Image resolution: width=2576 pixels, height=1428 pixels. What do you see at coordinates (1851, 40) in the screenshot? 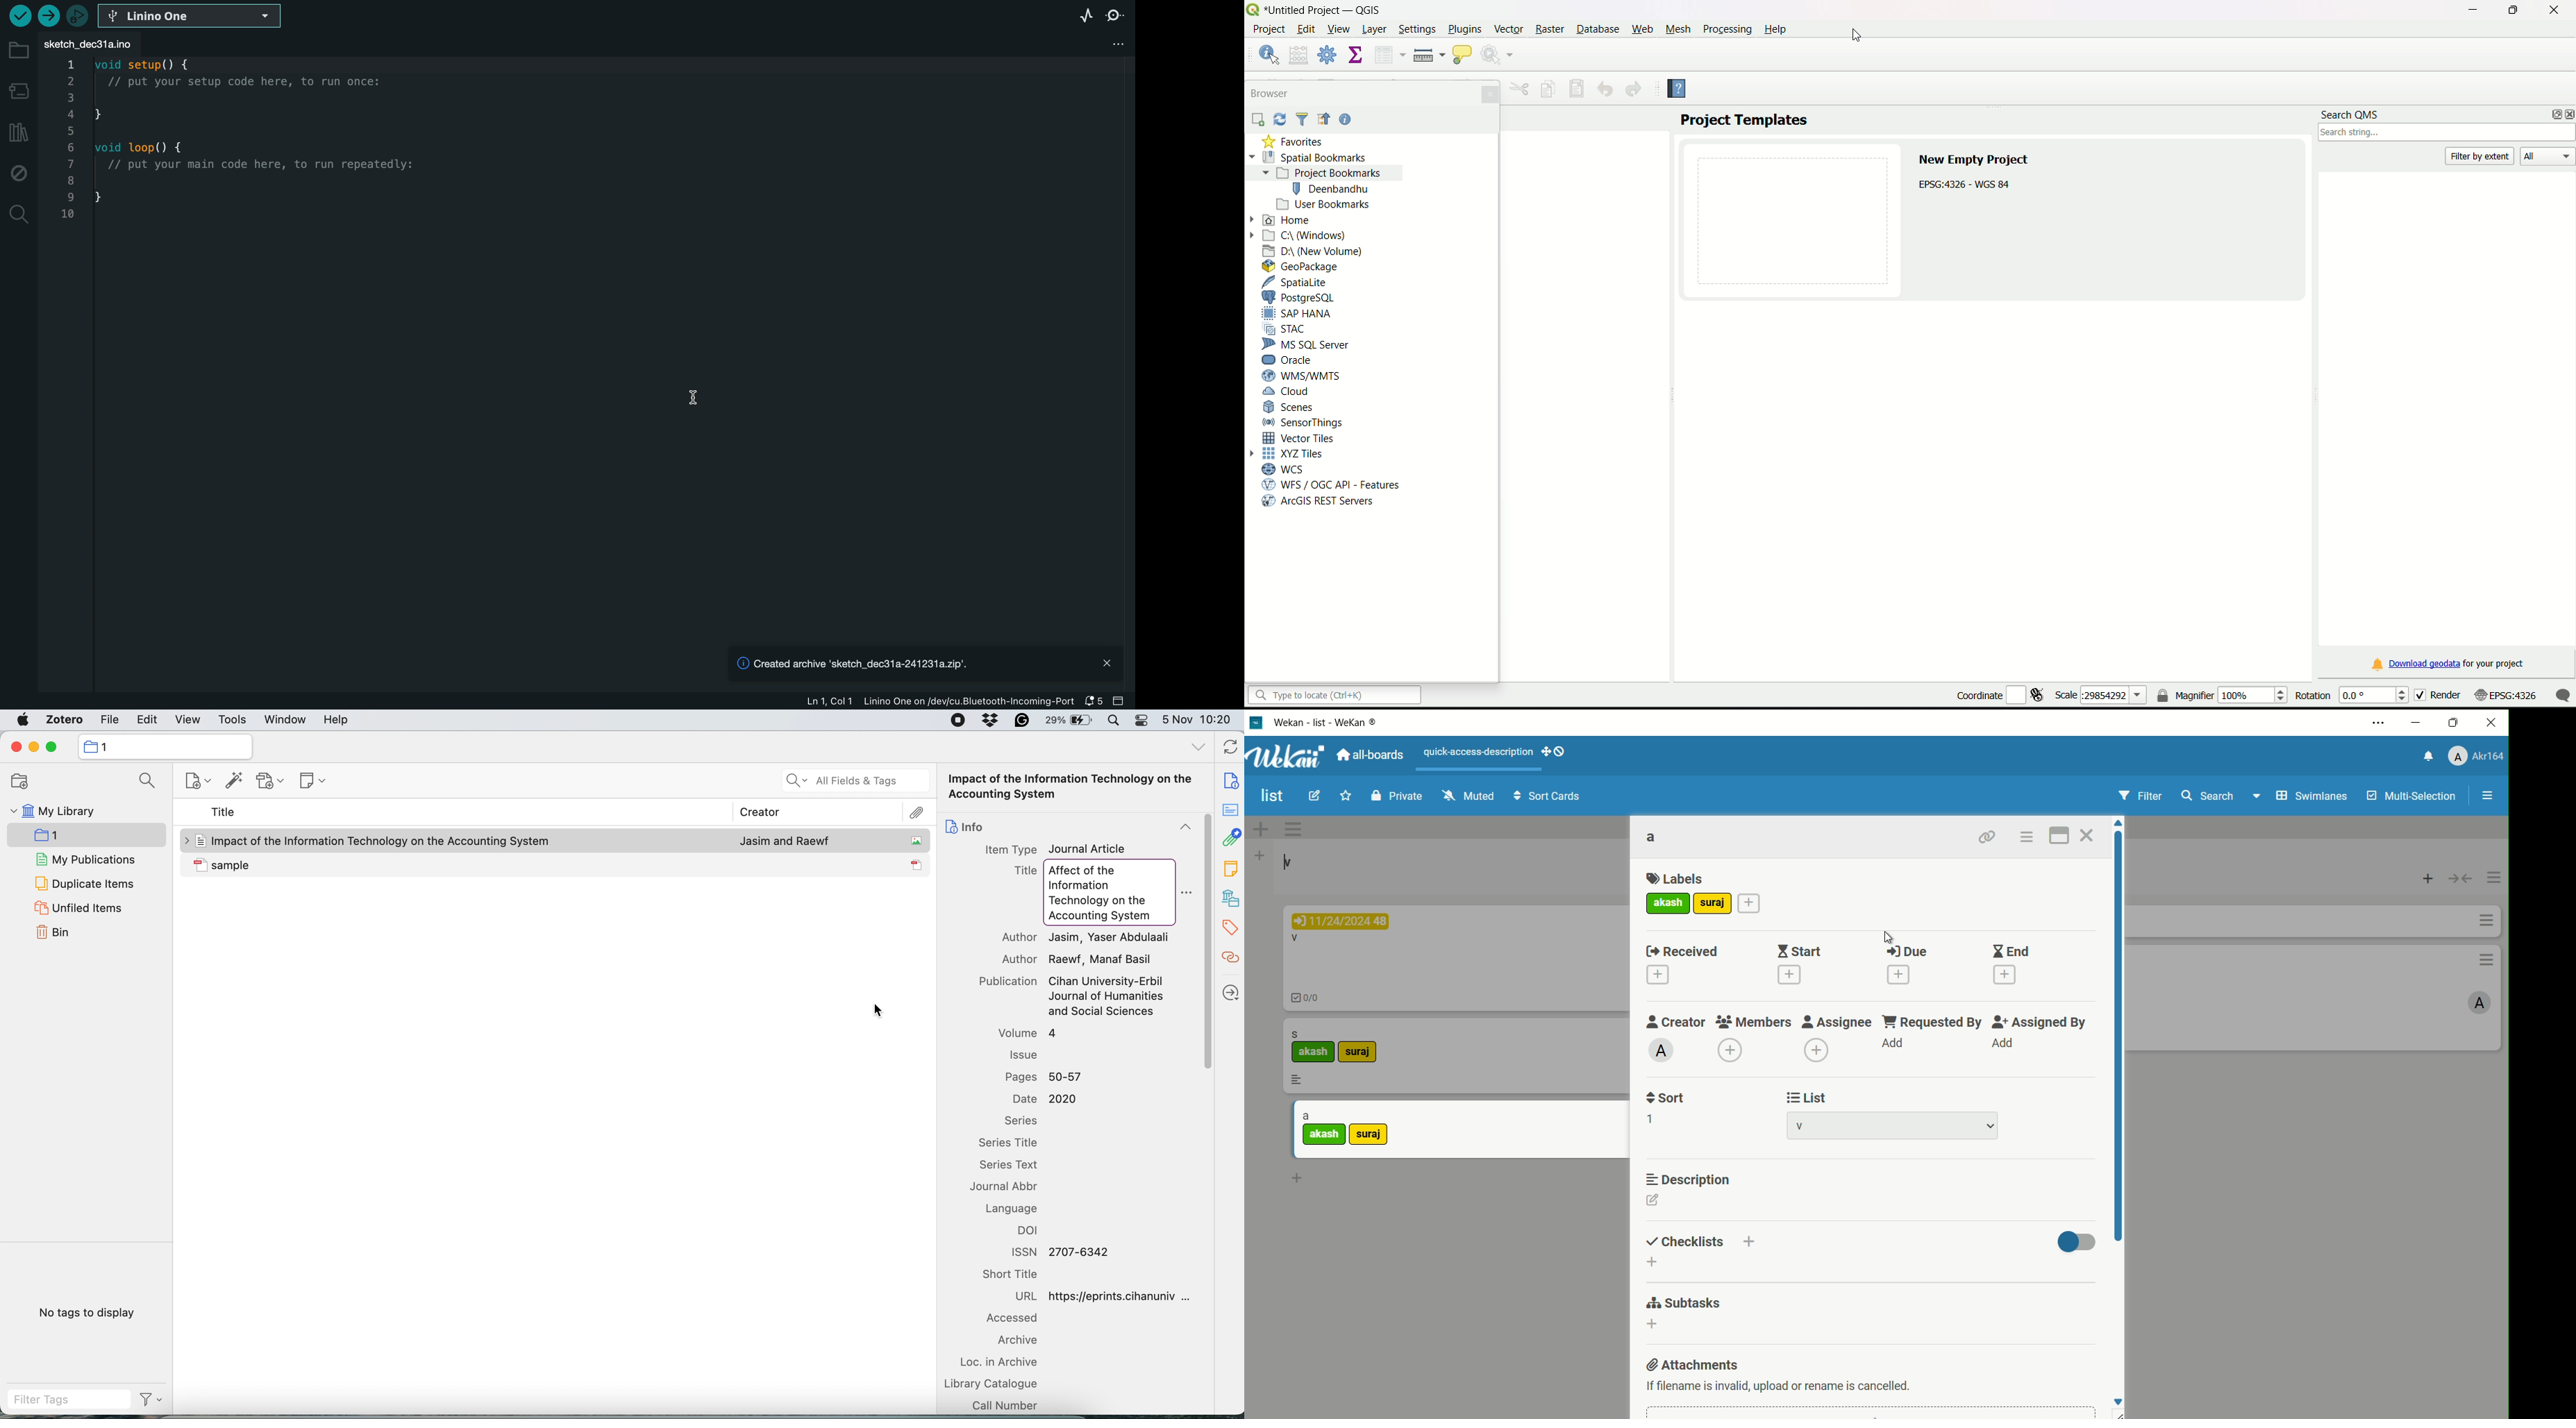
I see `cursor` at bounding box center [1851, 40].